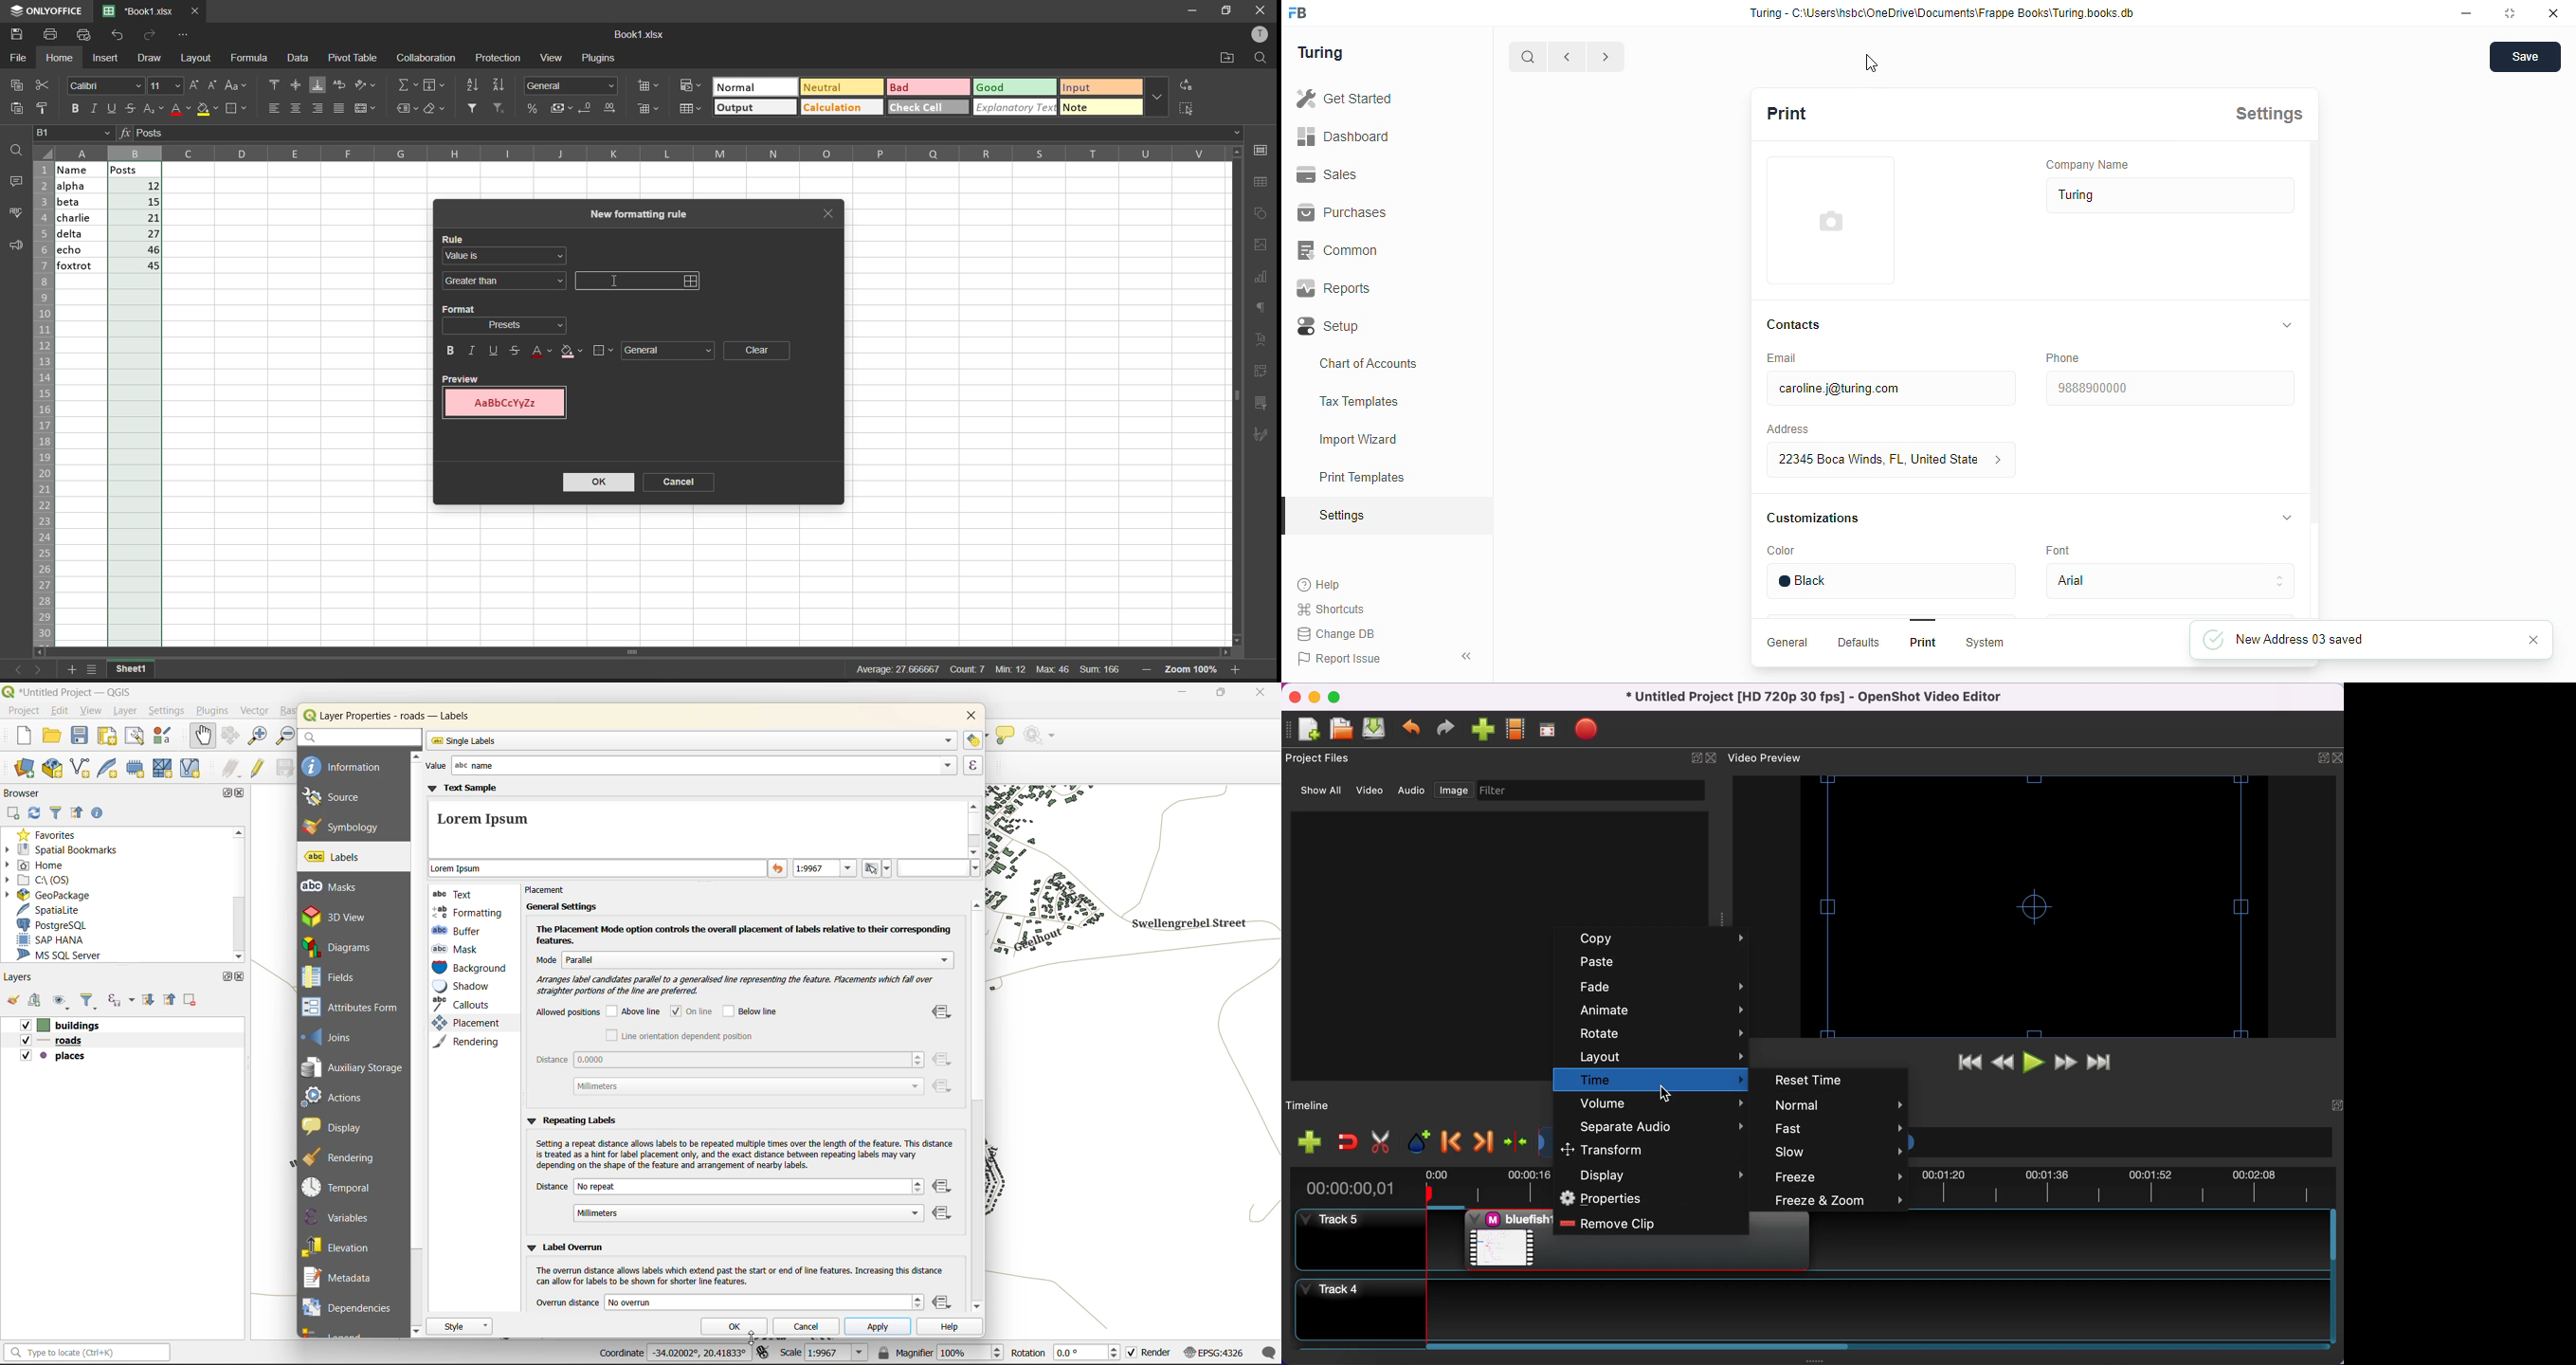 The width and height of the screenshot is (2576, 1372). Describe the element at coordinates (1360, 1185) in the screenshot. I see `time duration` at that location.